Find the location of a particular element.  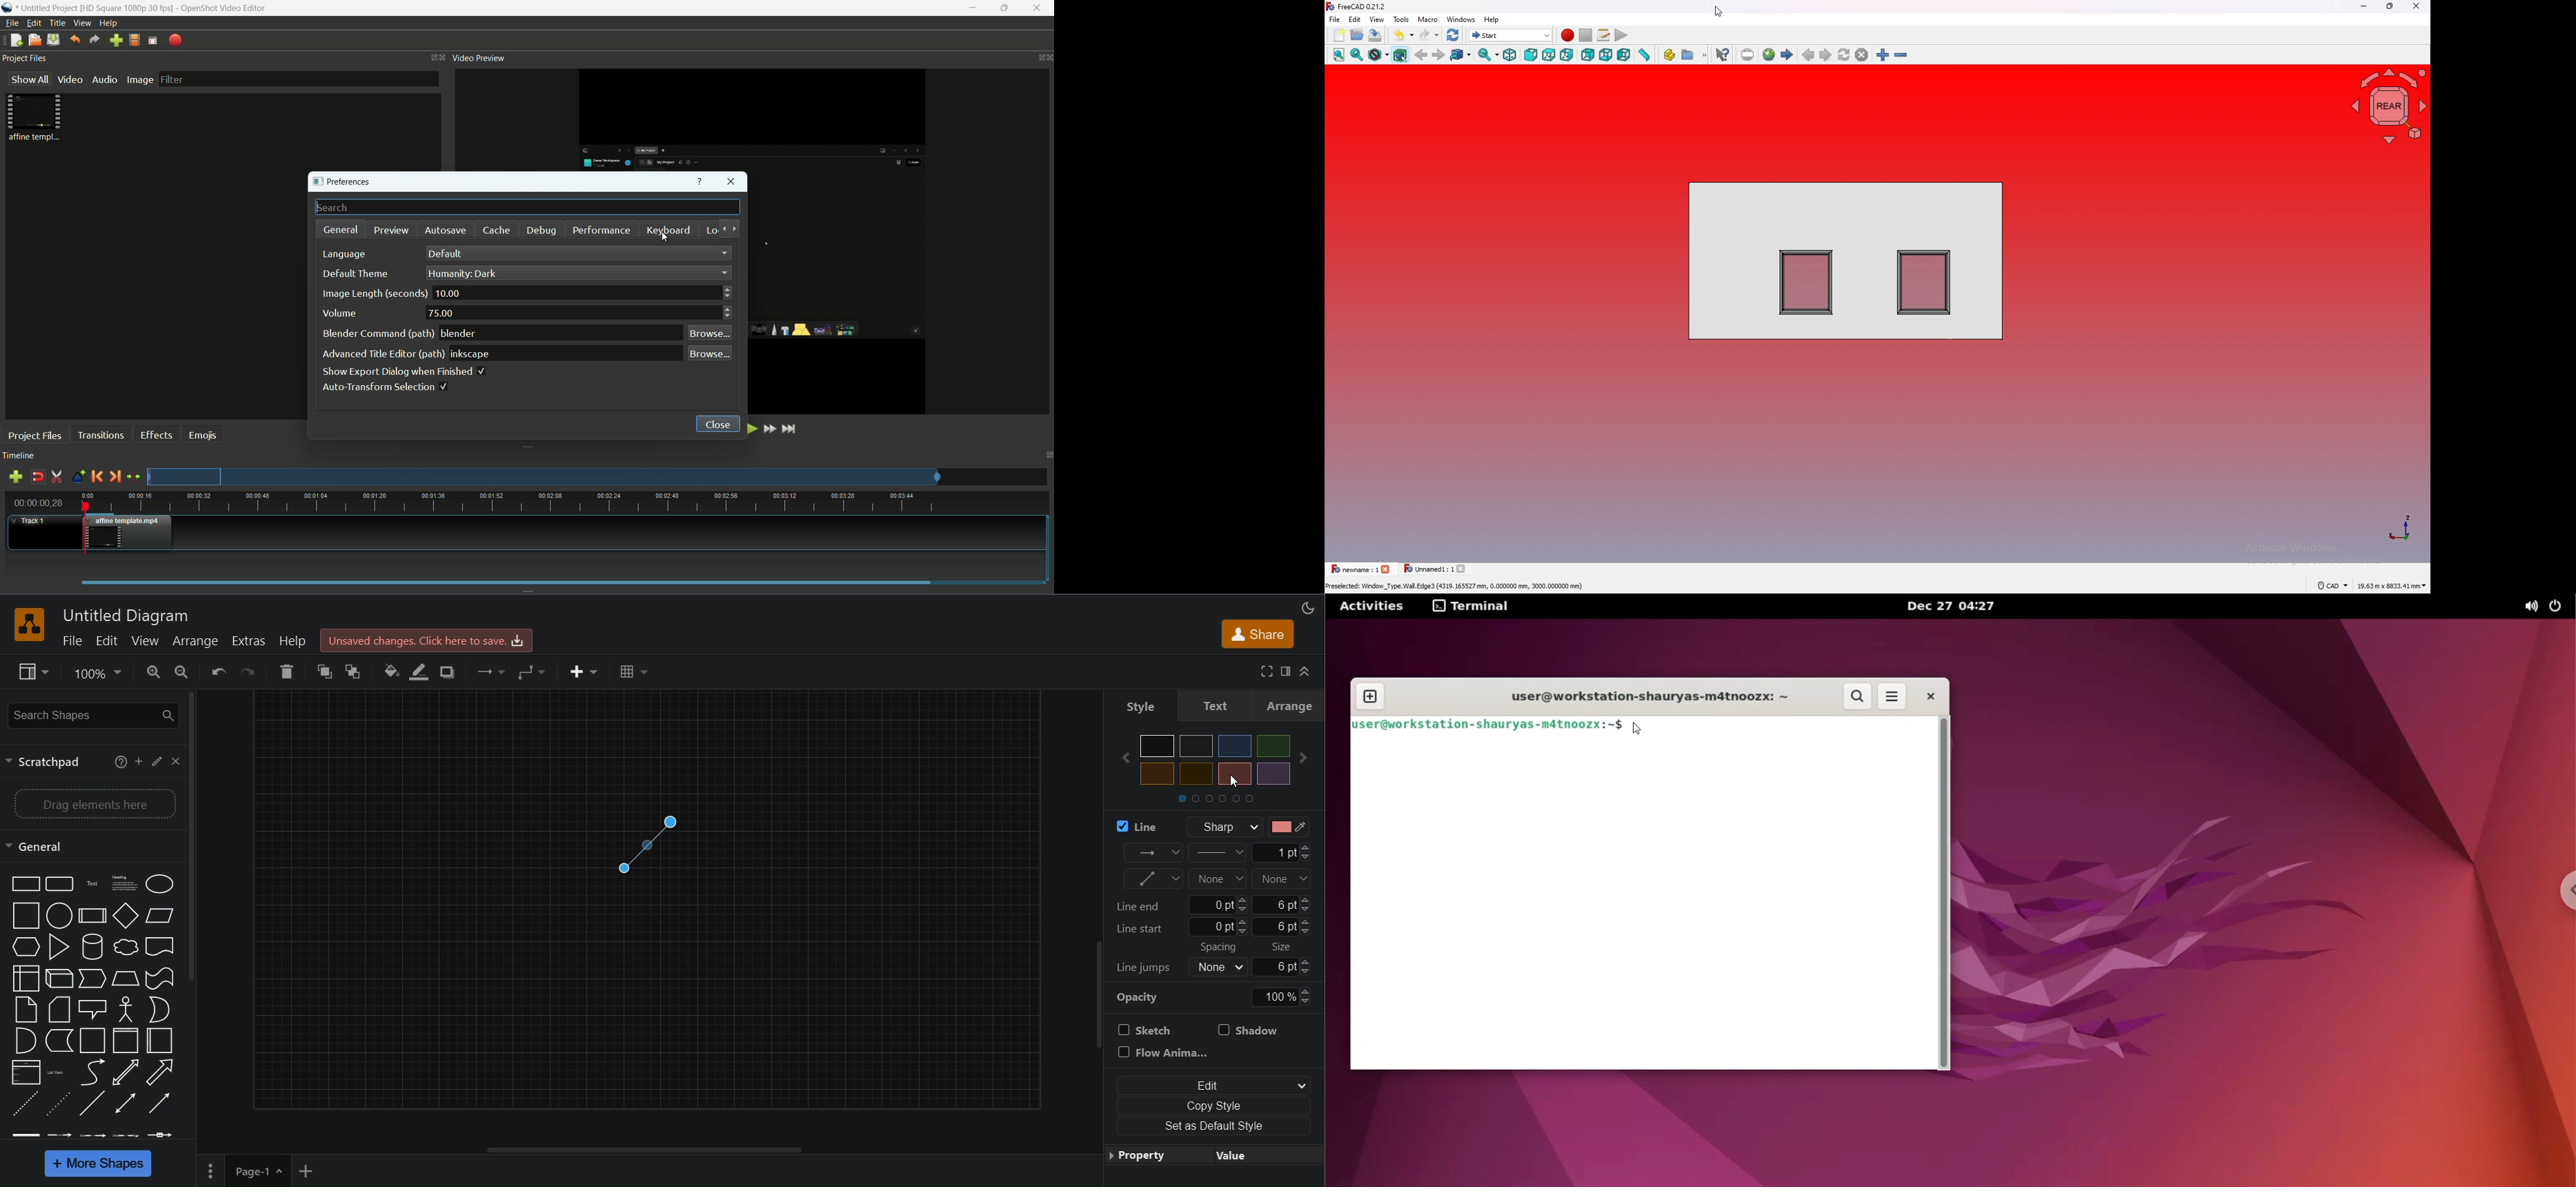

format is located at coordinates (1288, 671).